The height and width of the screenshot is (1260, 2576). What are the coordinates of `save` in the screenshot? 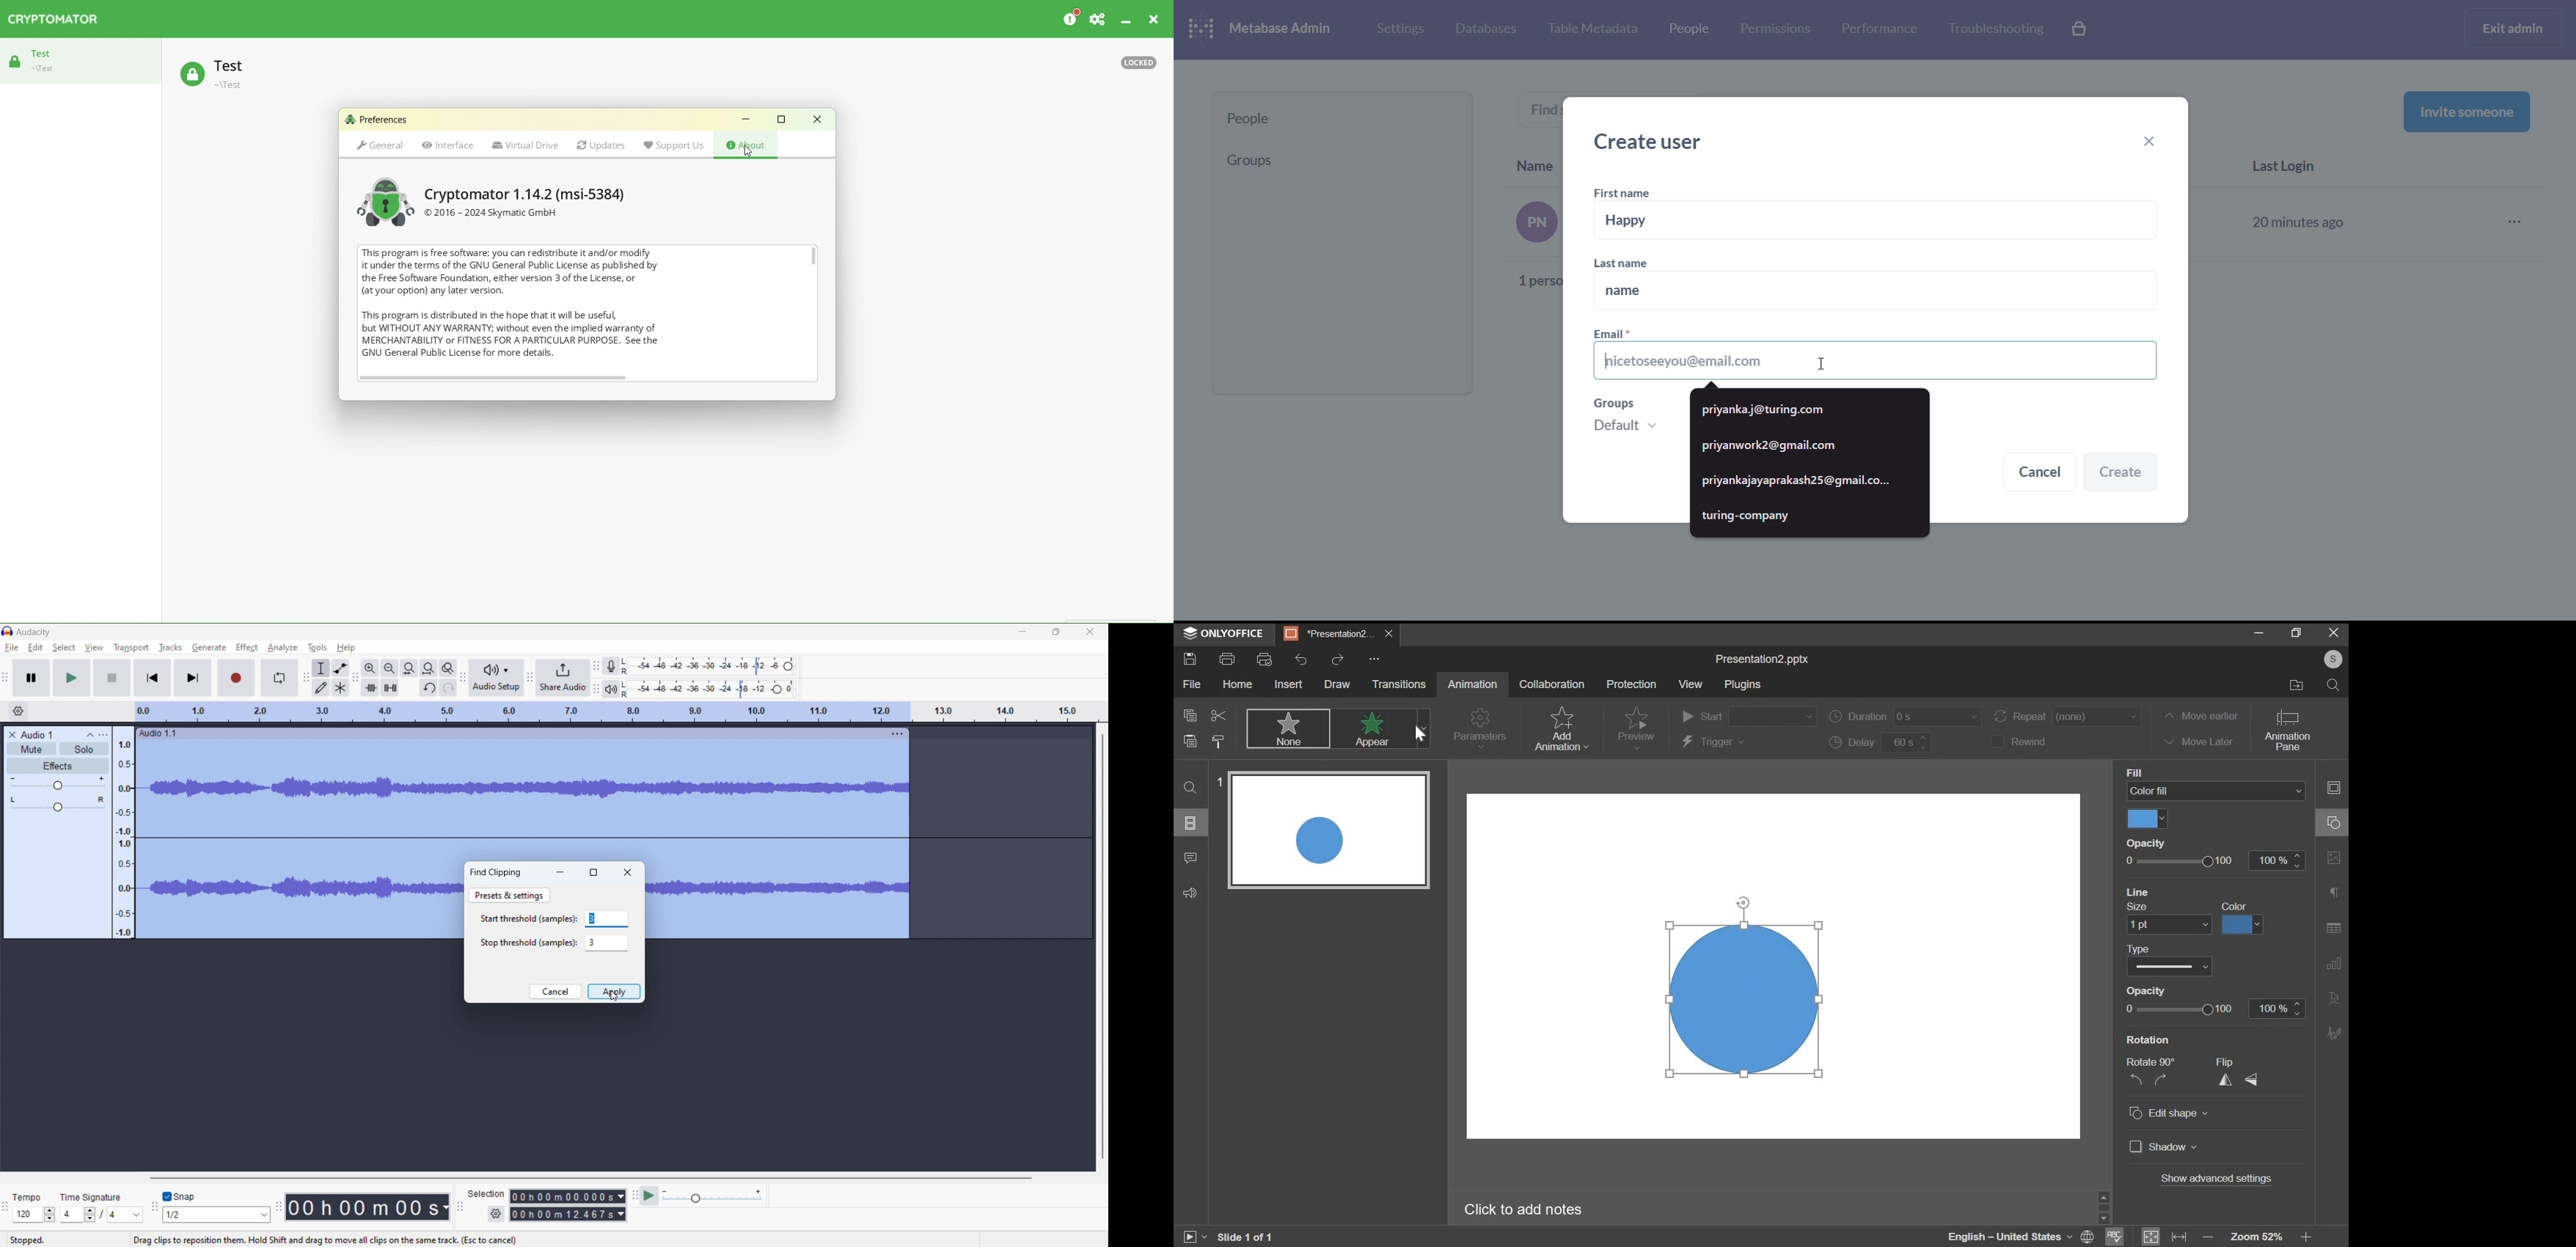 It's located at (1190, 659).